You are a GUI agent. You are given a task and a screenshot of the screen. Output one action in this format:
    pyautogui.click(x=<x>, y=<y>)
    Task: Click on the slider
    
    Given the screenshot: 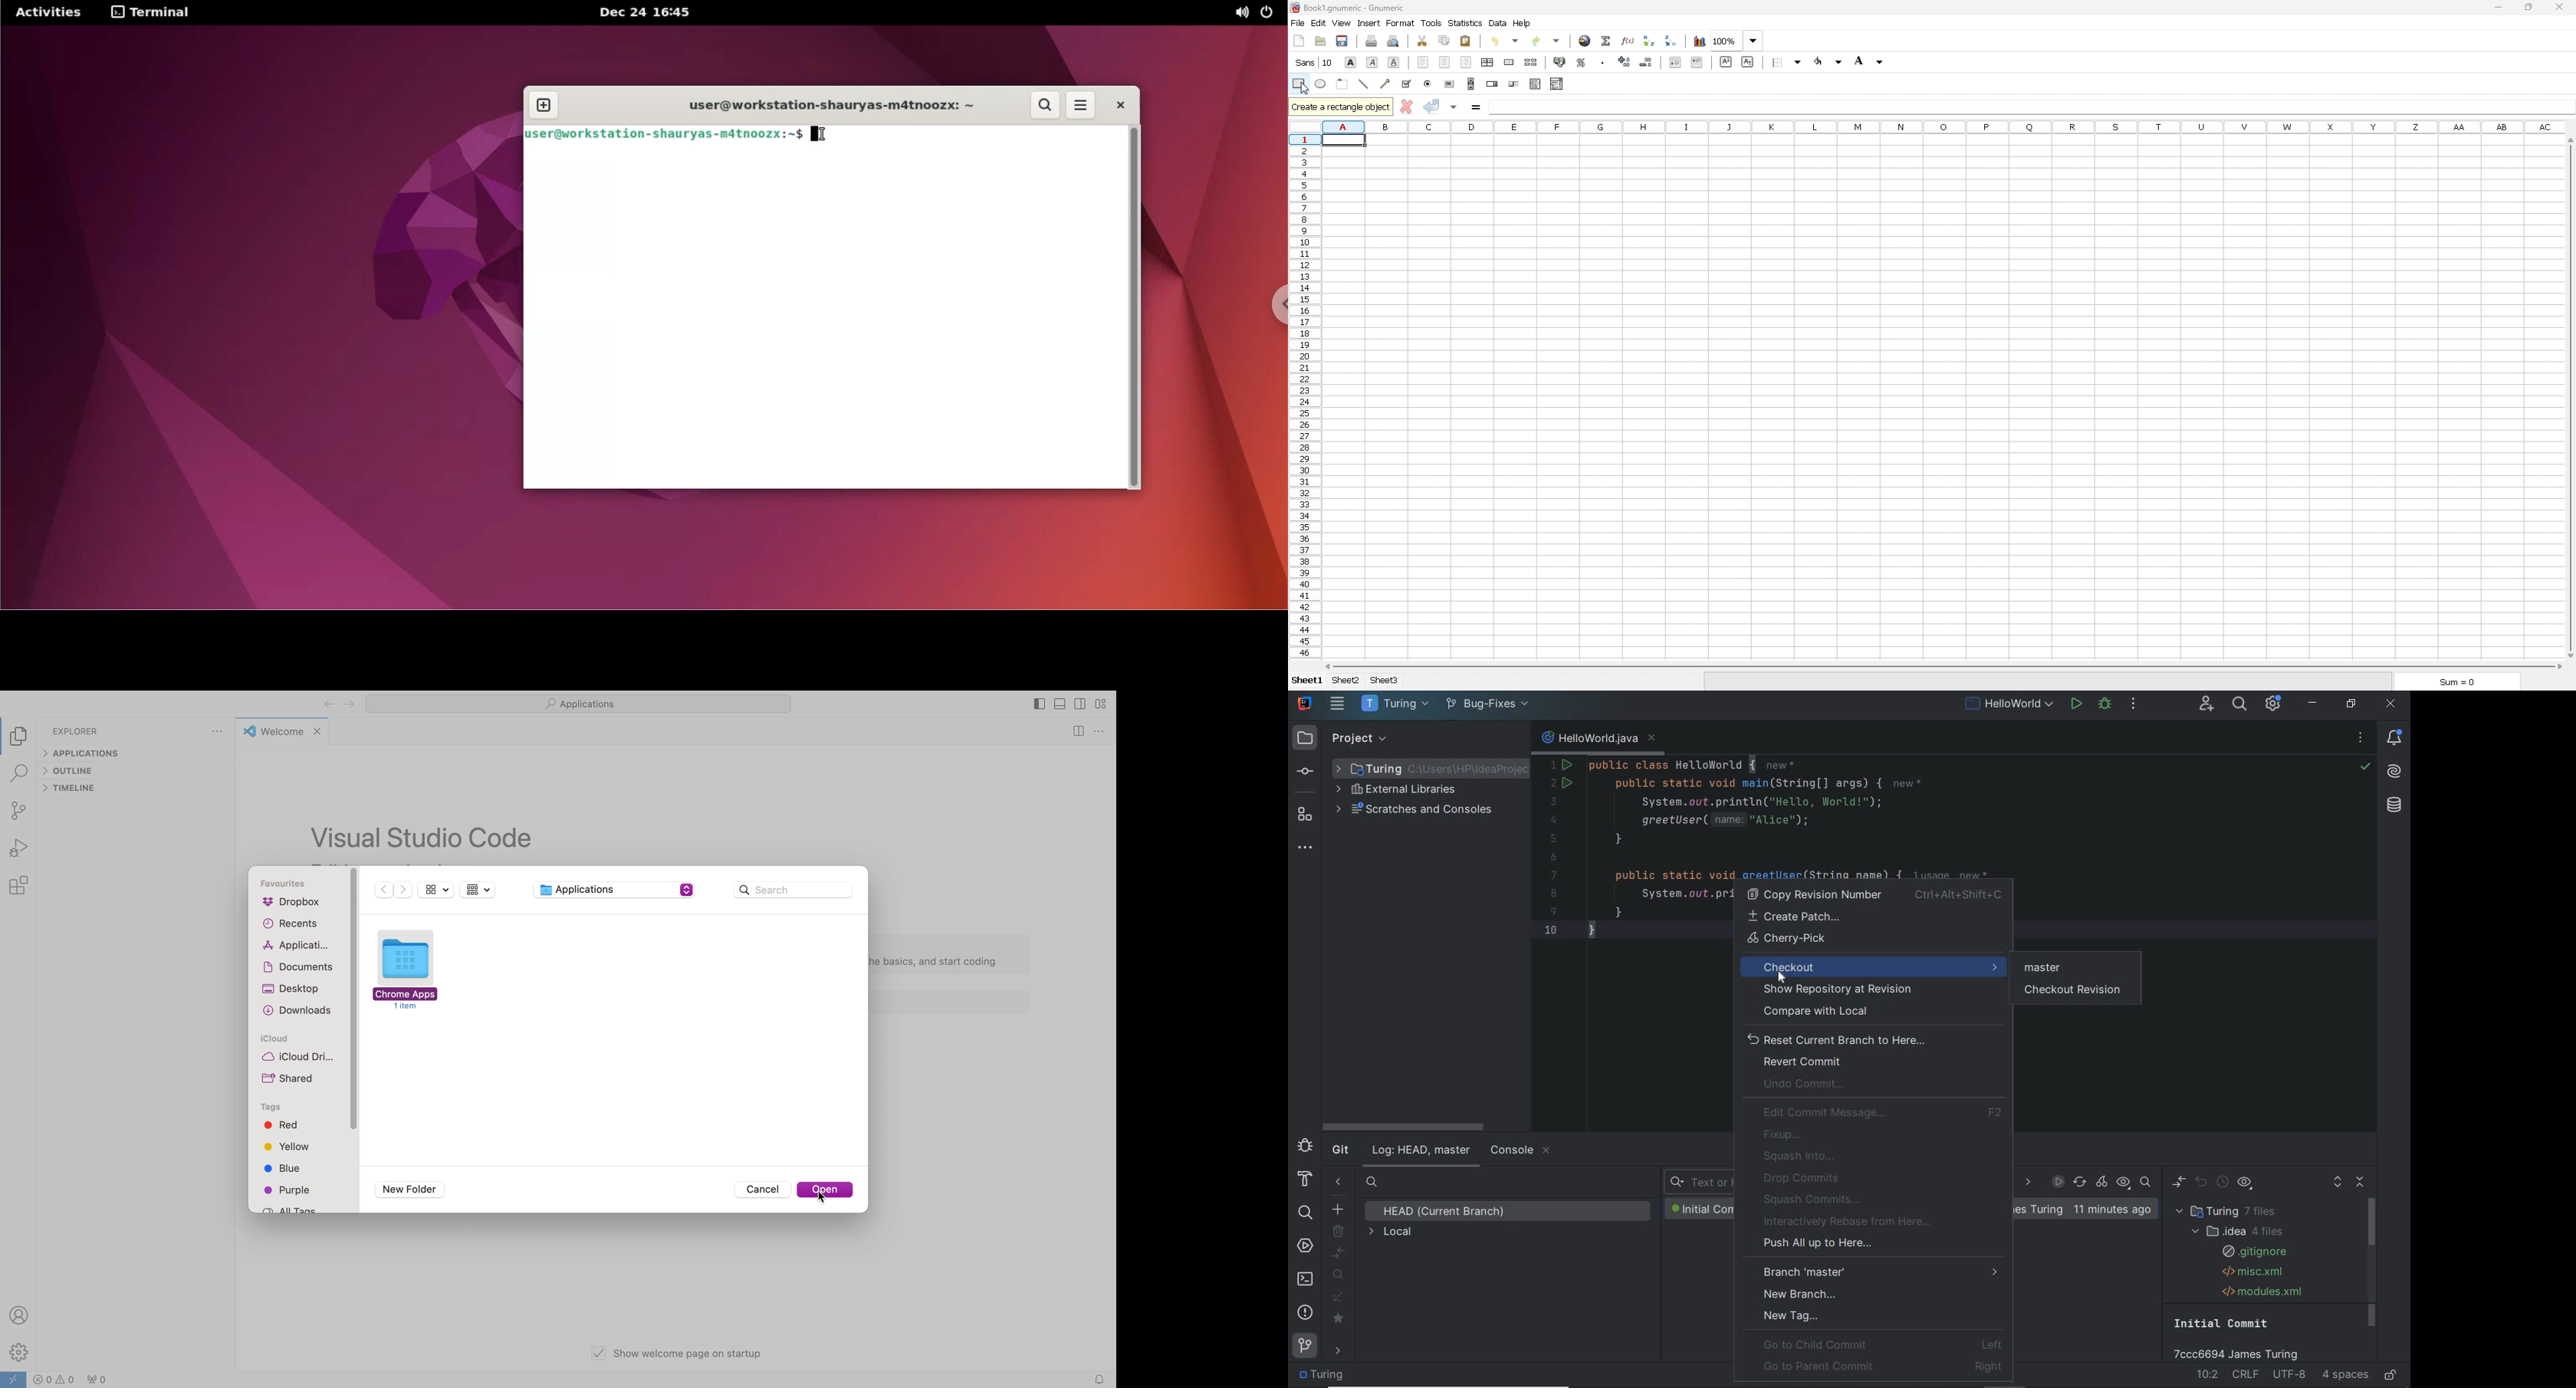 What is the action you would take?
    pyautogui.click(x=1513, y=84)
    